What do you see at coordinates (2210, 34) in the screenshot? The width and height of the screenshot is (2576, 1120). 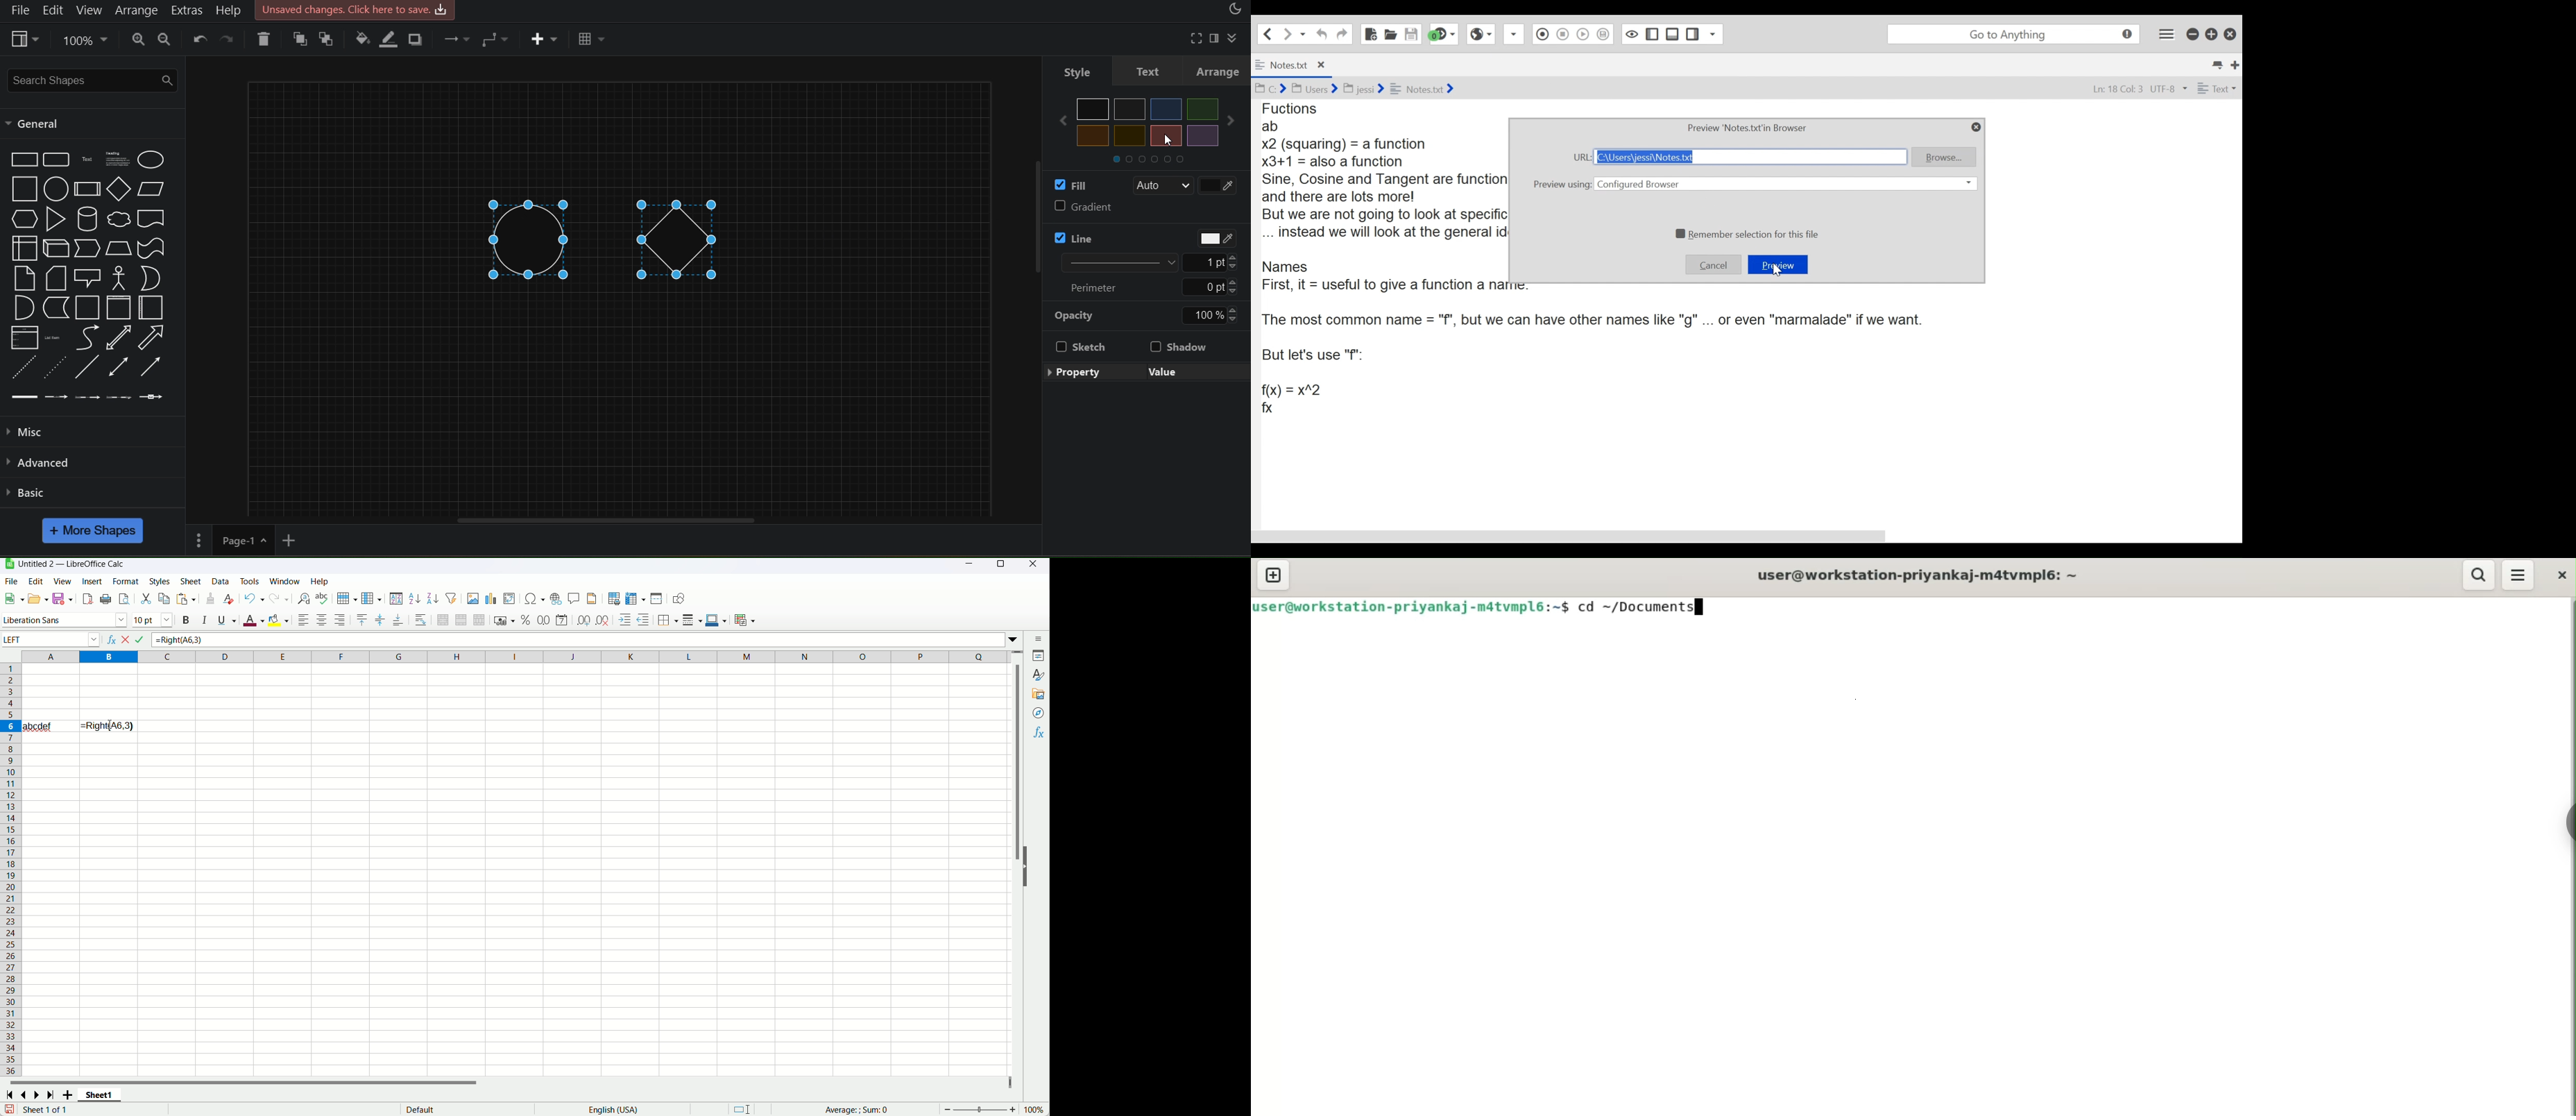 I see `restore` at bounding box center [2210, 34].